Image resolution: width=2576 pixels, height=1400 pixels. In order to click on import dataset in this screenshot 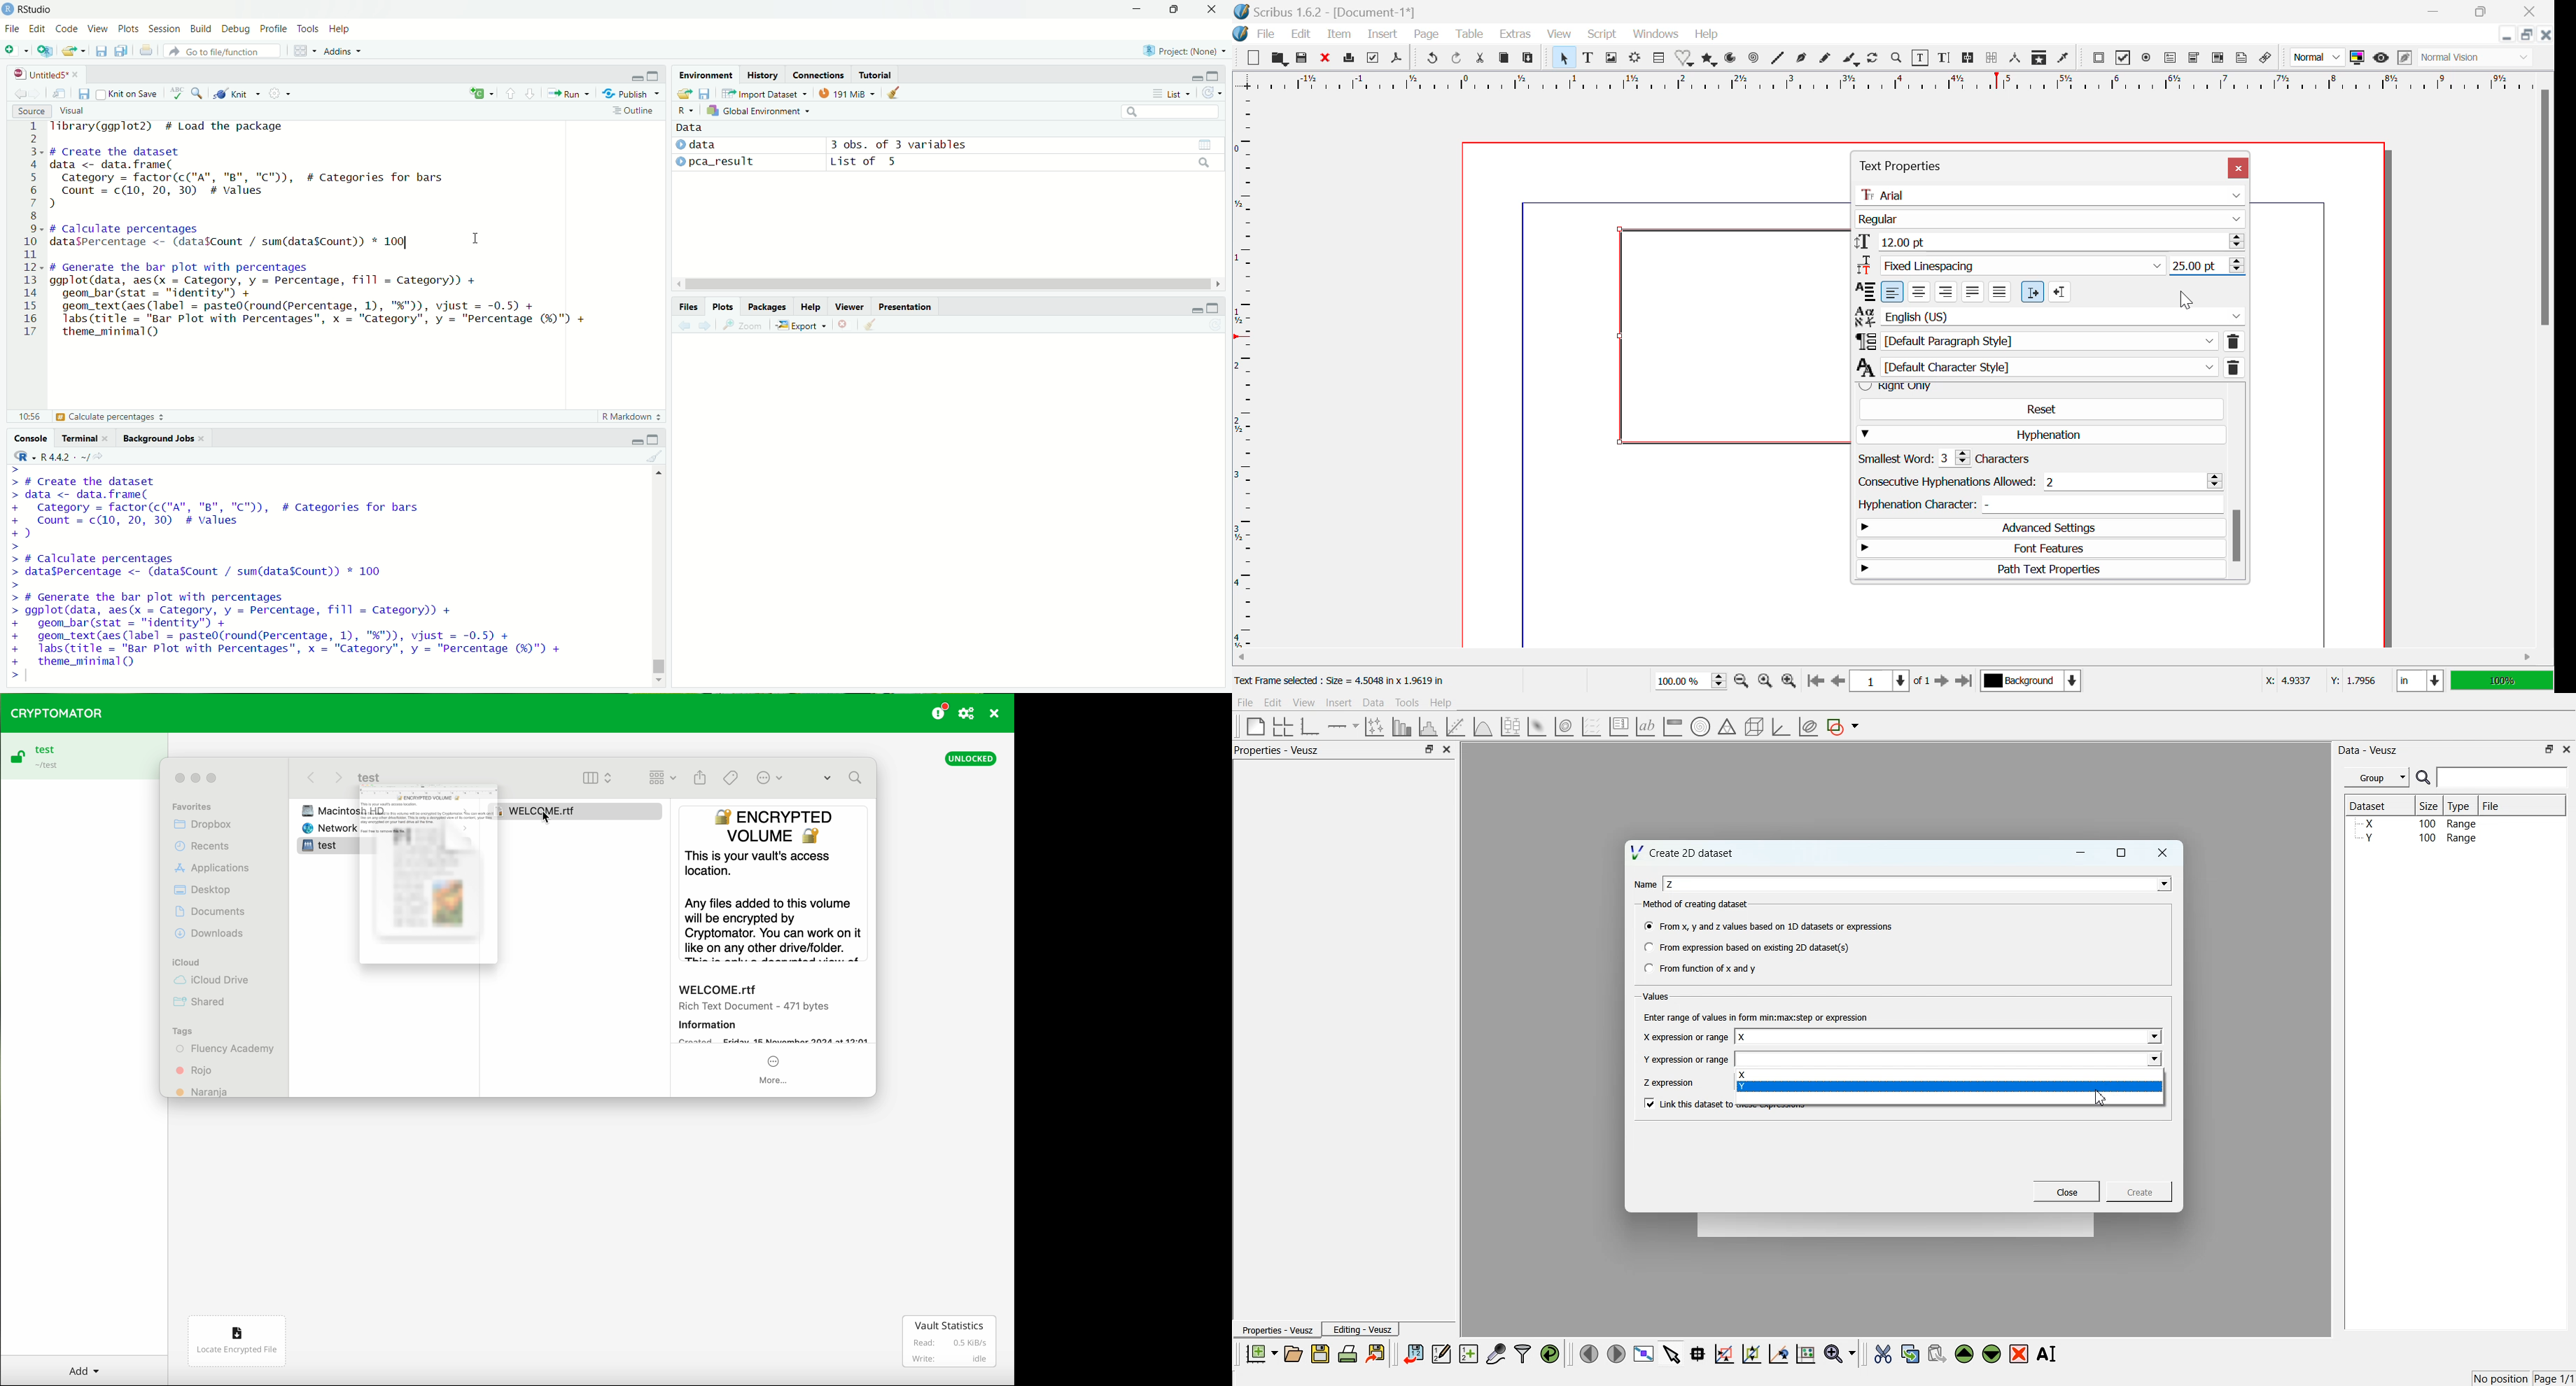, I will do `click(767, 94)`.